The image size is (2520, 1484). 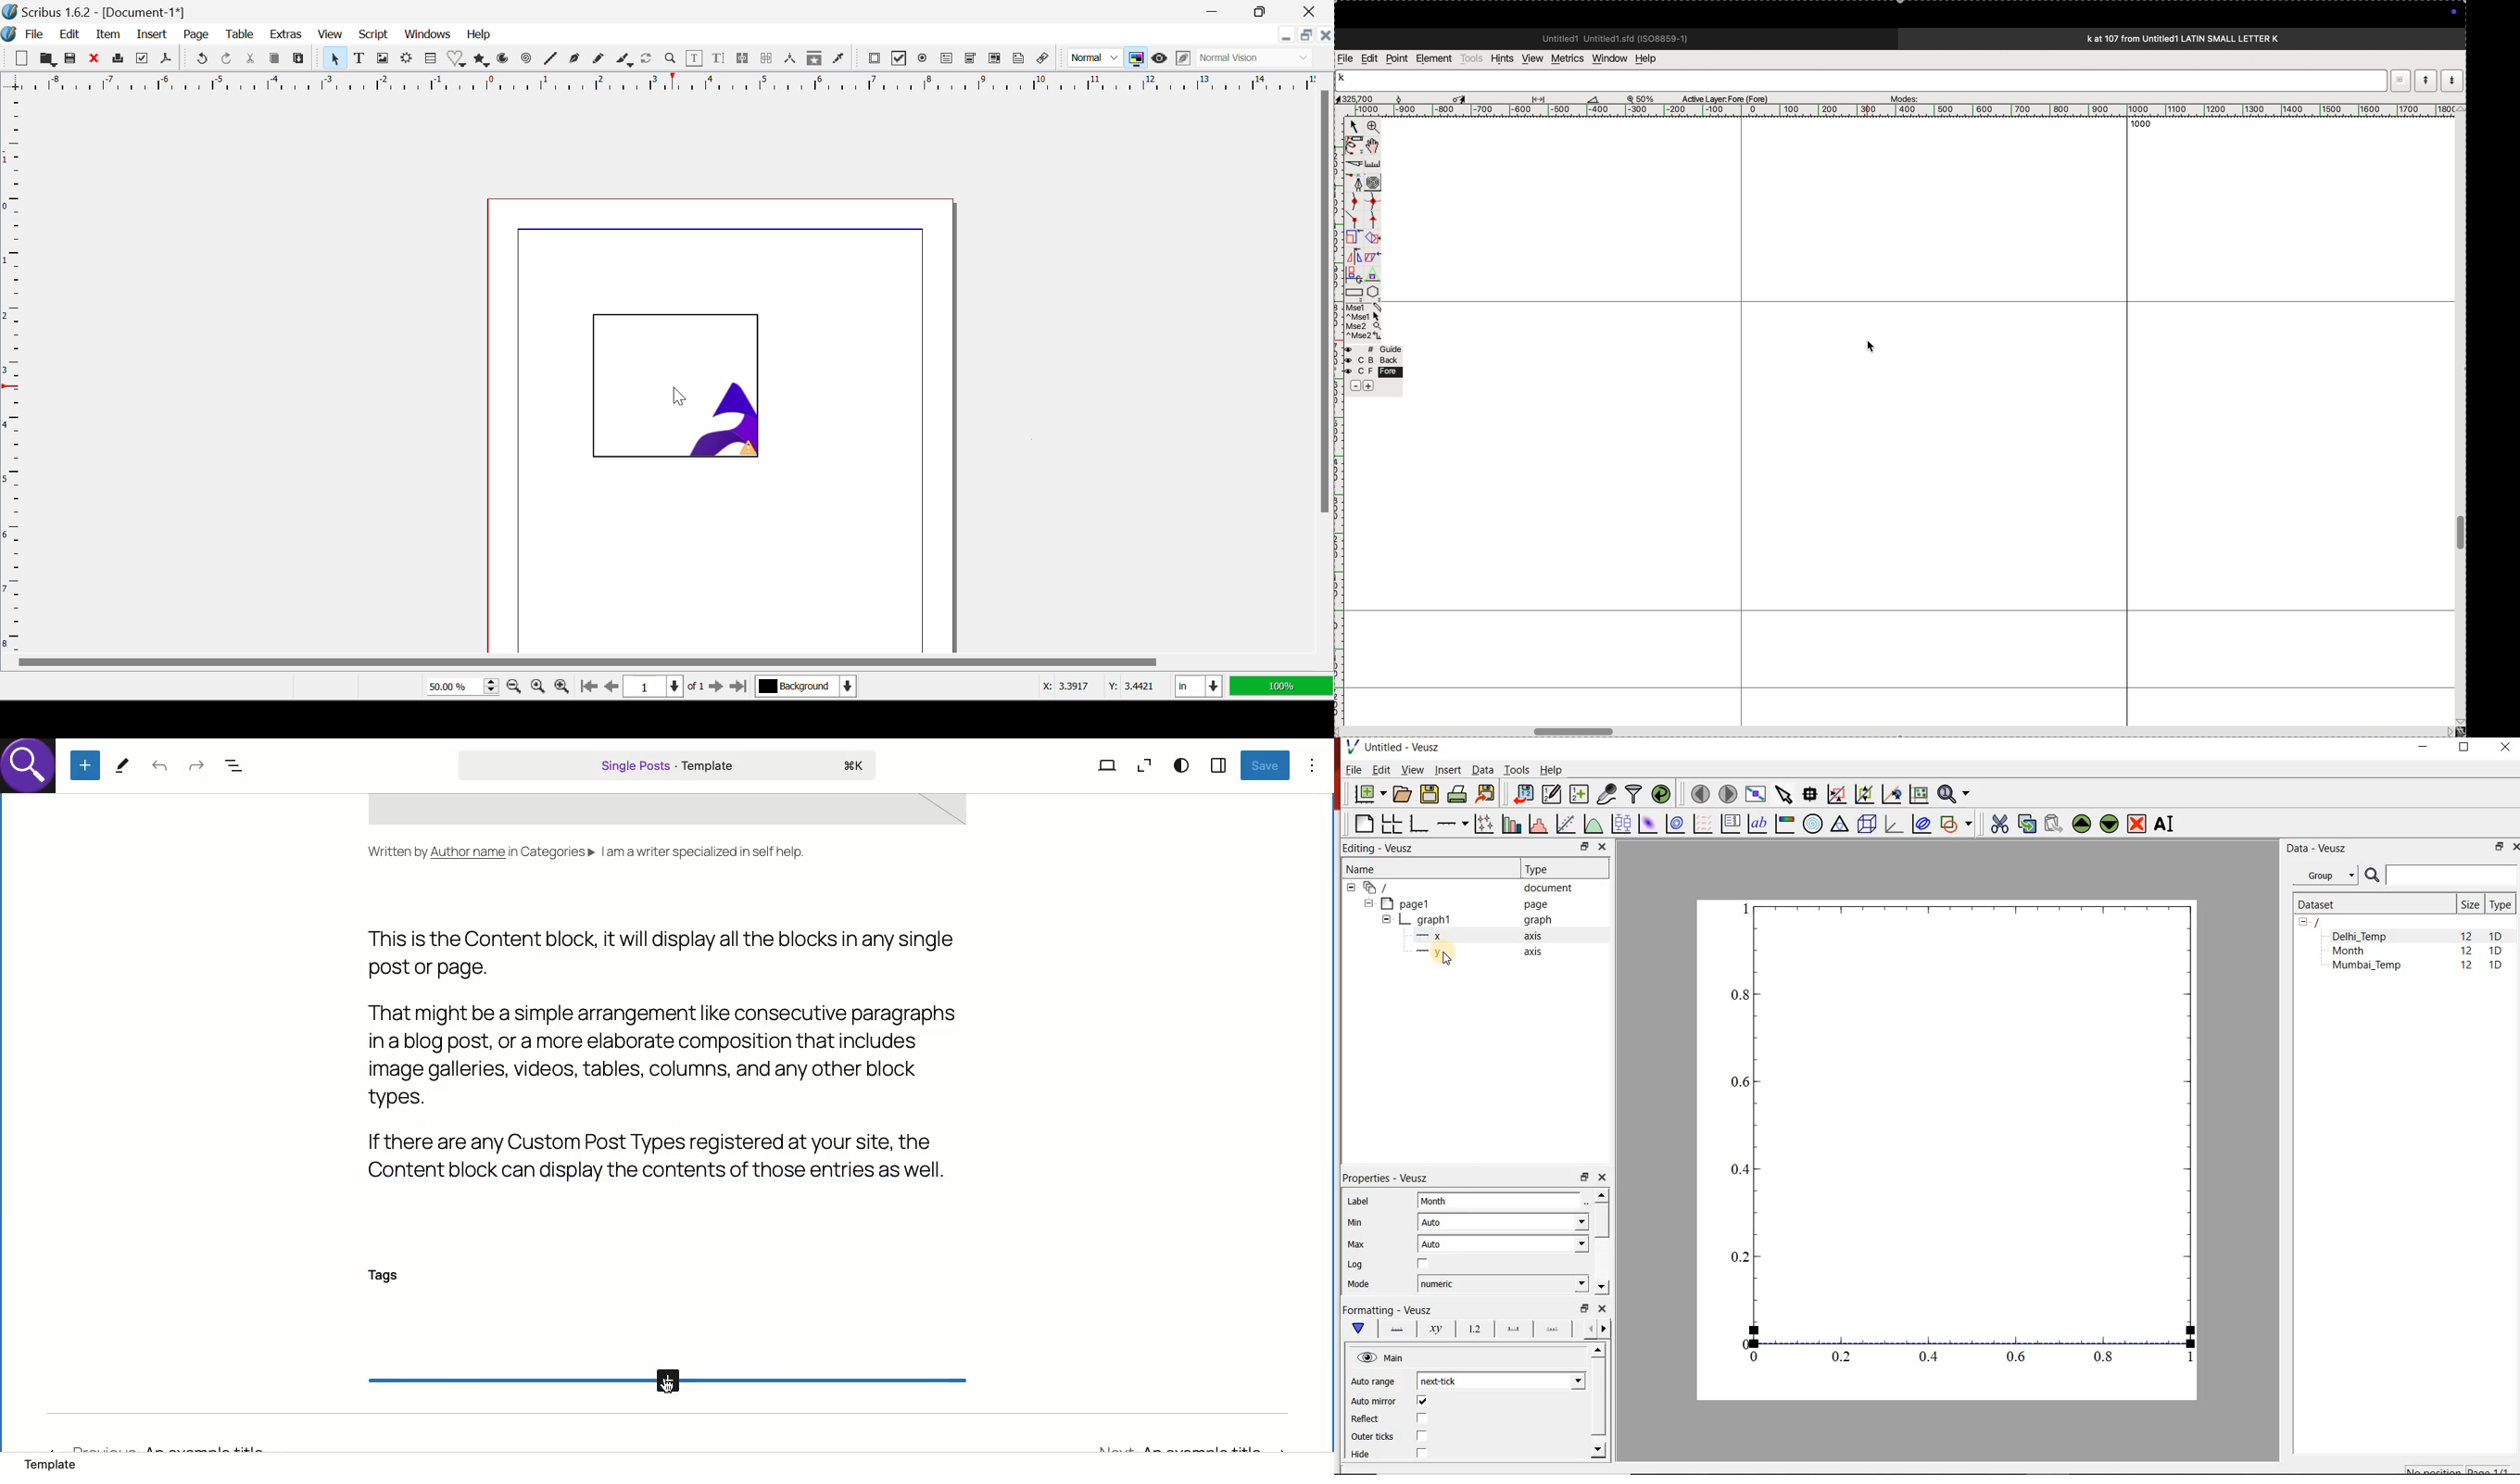 I want to click on read data points on the graph, so click(x=1810, y=794).